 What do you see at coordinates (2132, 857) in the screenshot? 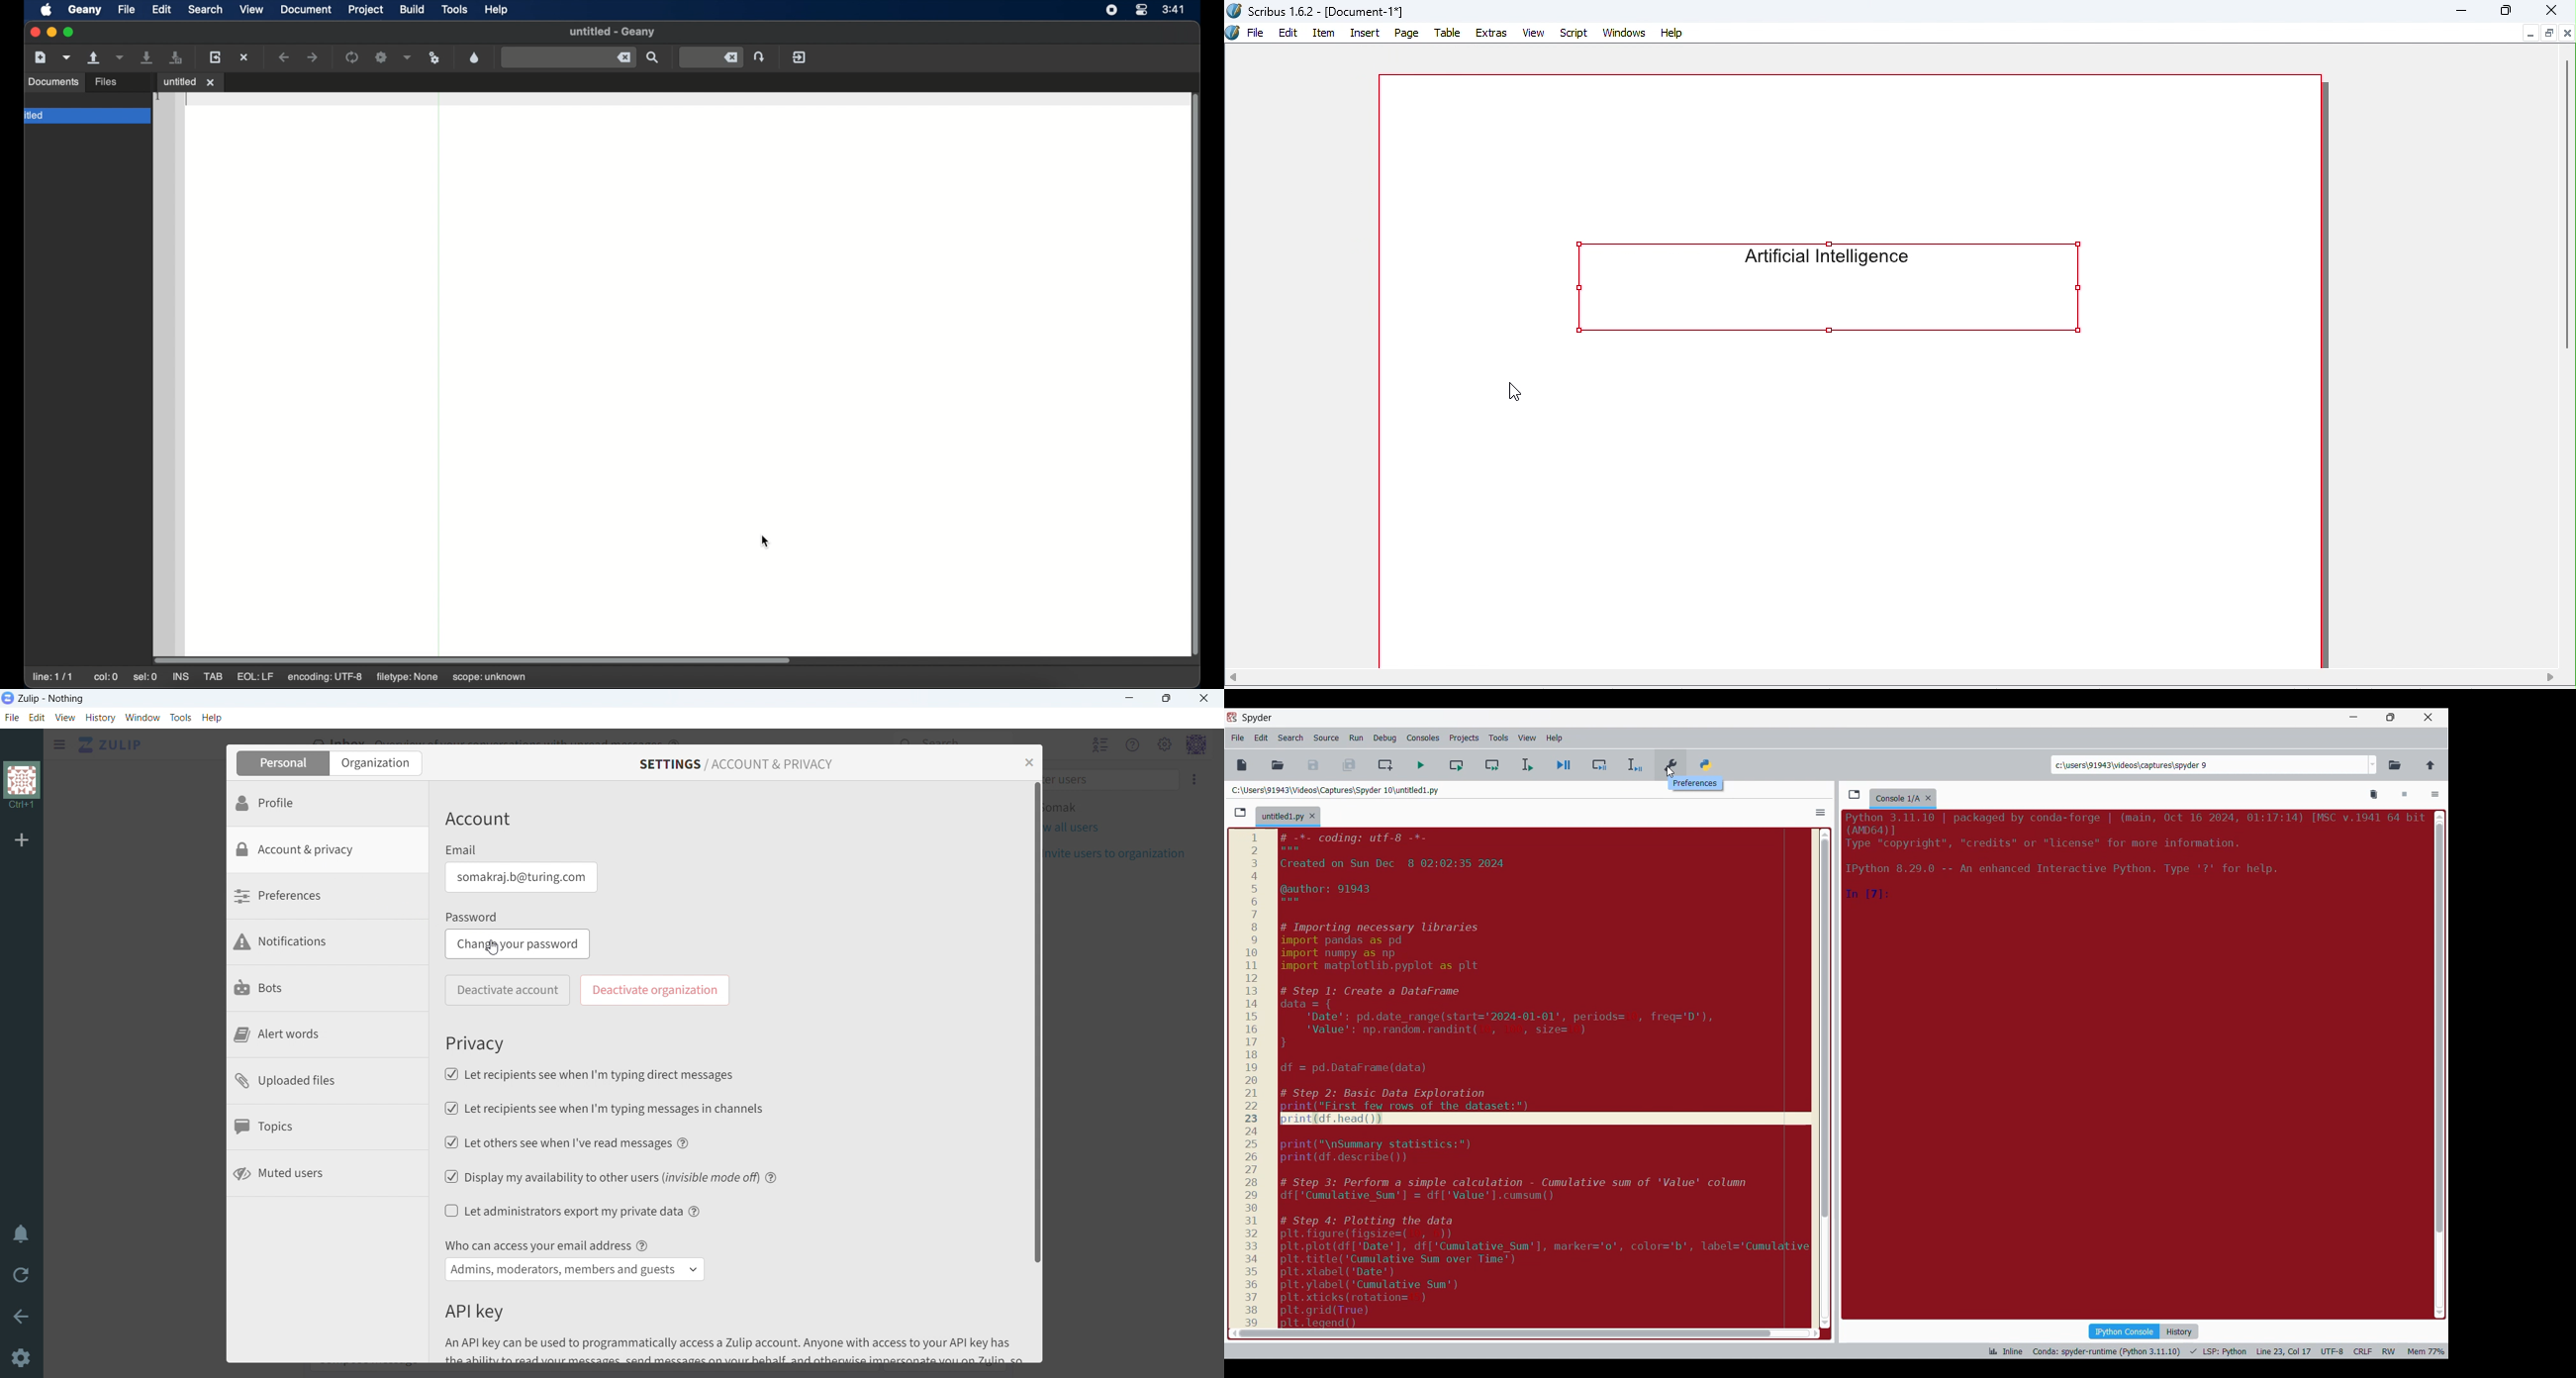
I see `Code details` at bounding box center [2132, 857].